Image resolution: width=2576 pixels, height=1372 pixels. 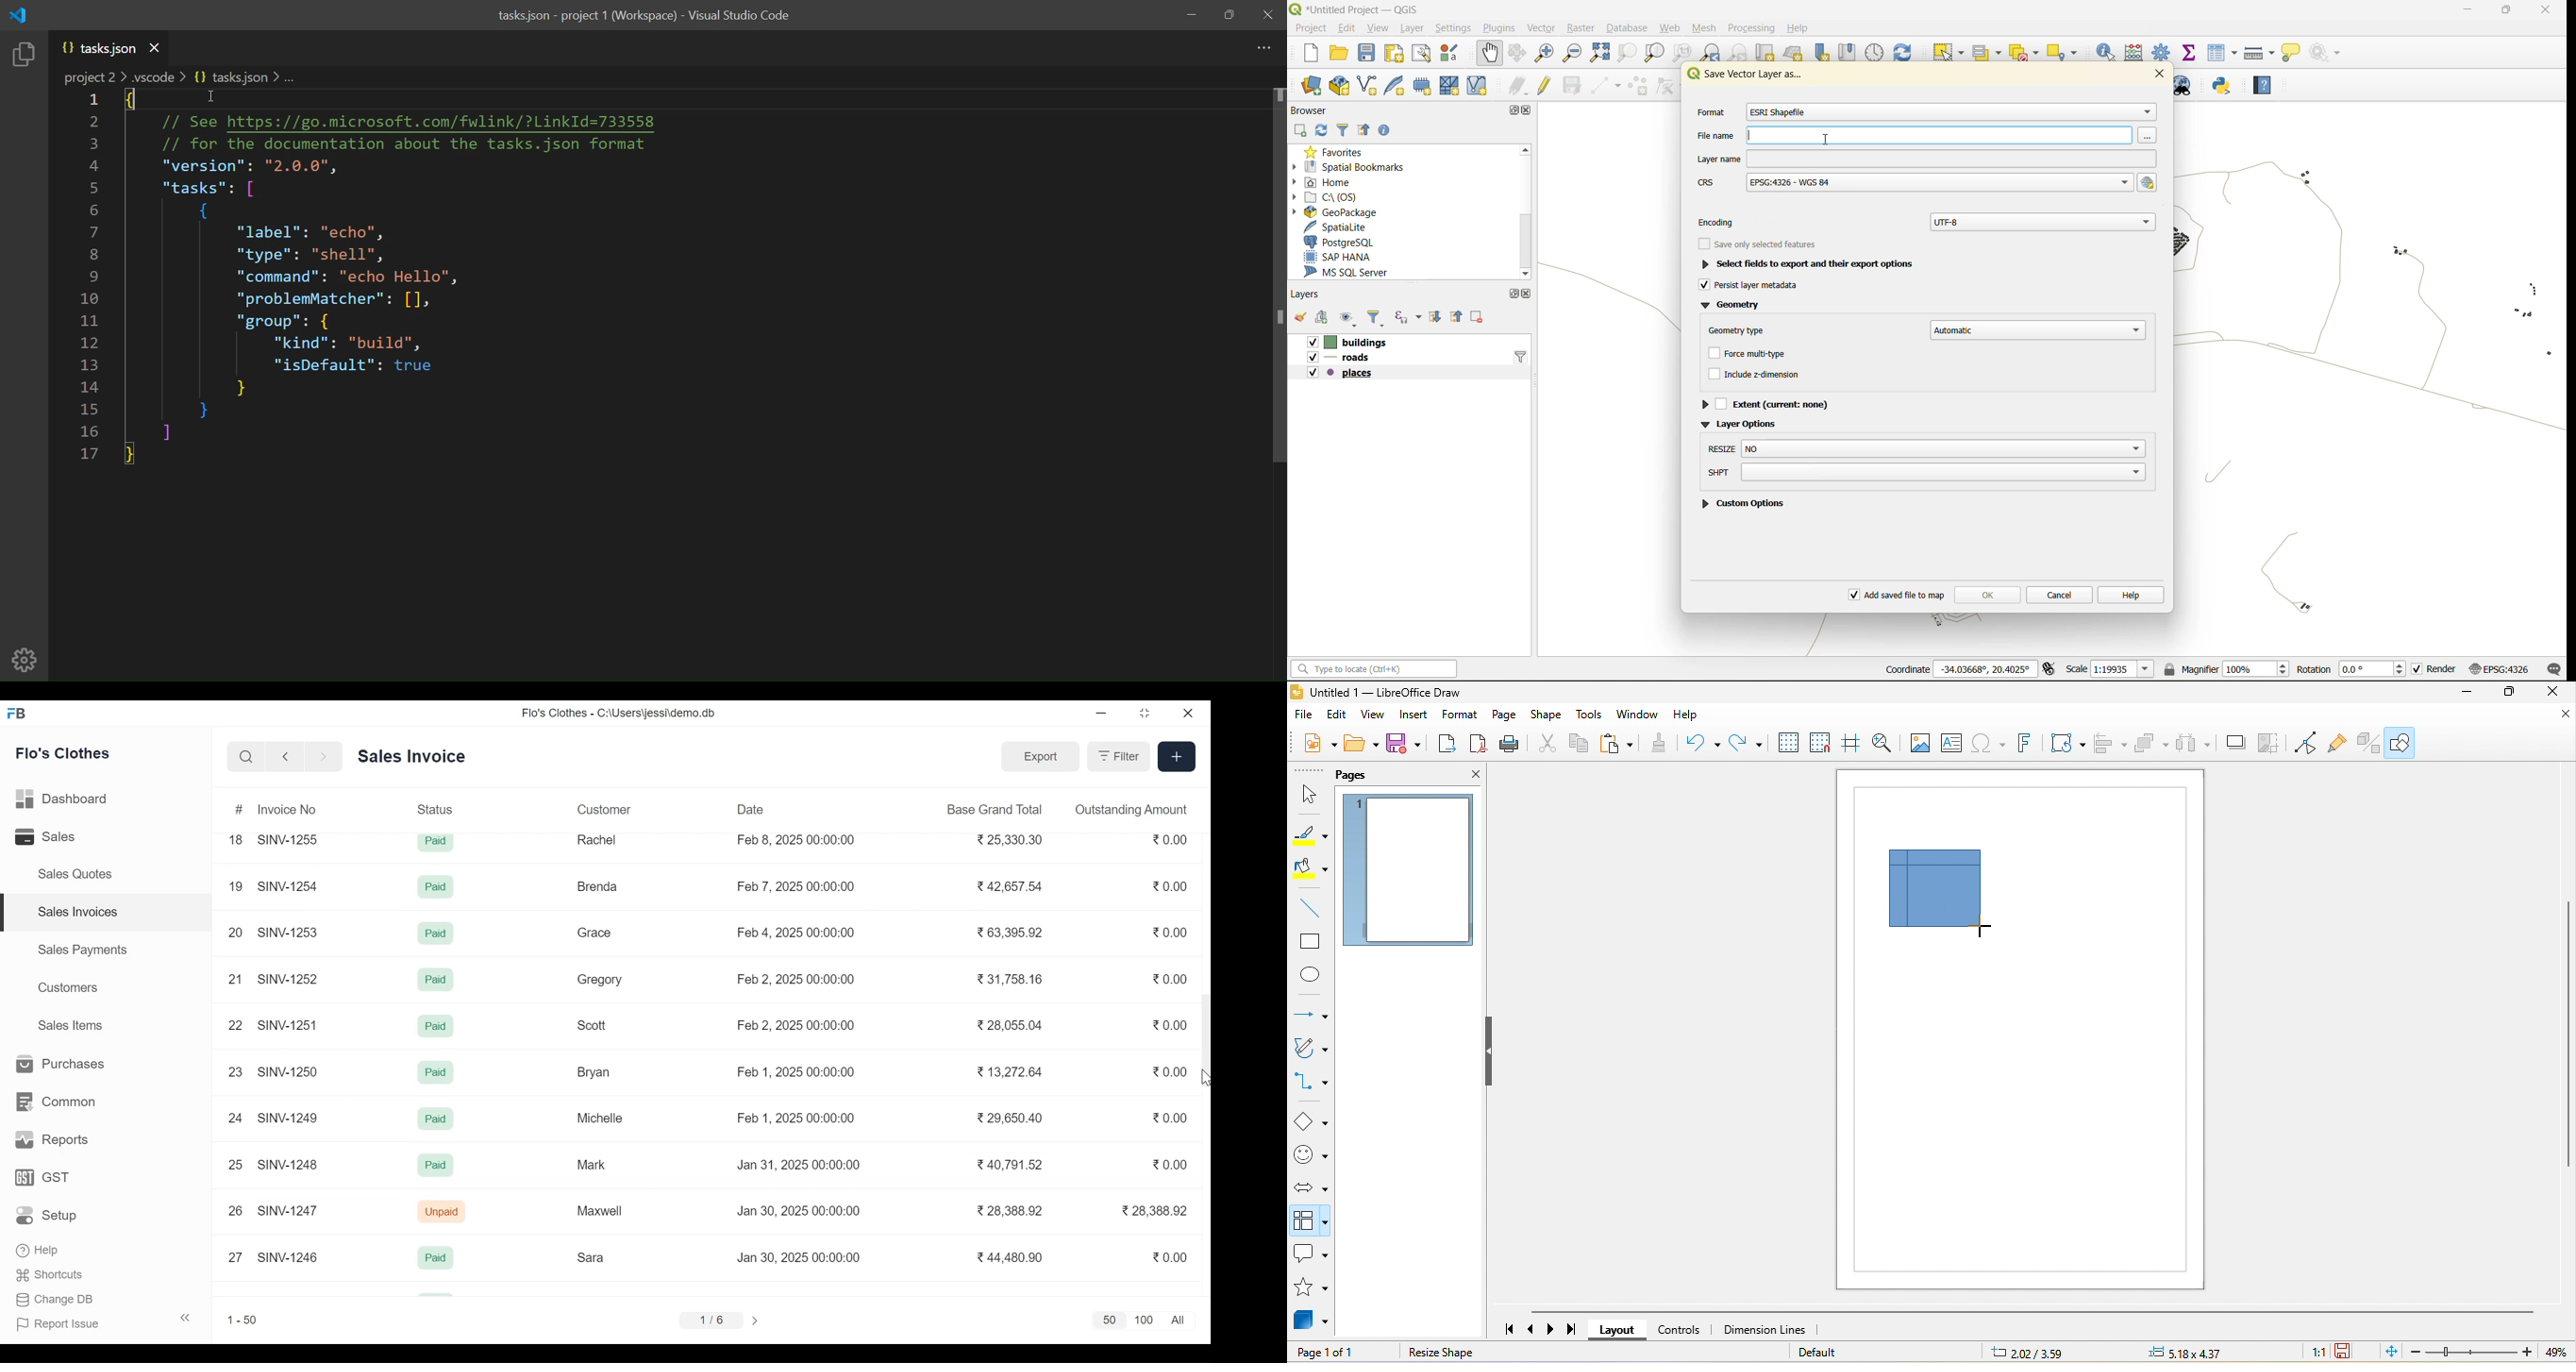 What do you see at coordinates (606, 1212) in the screenshot?
I see `Maxwell` at bounding box center [606, 1212].